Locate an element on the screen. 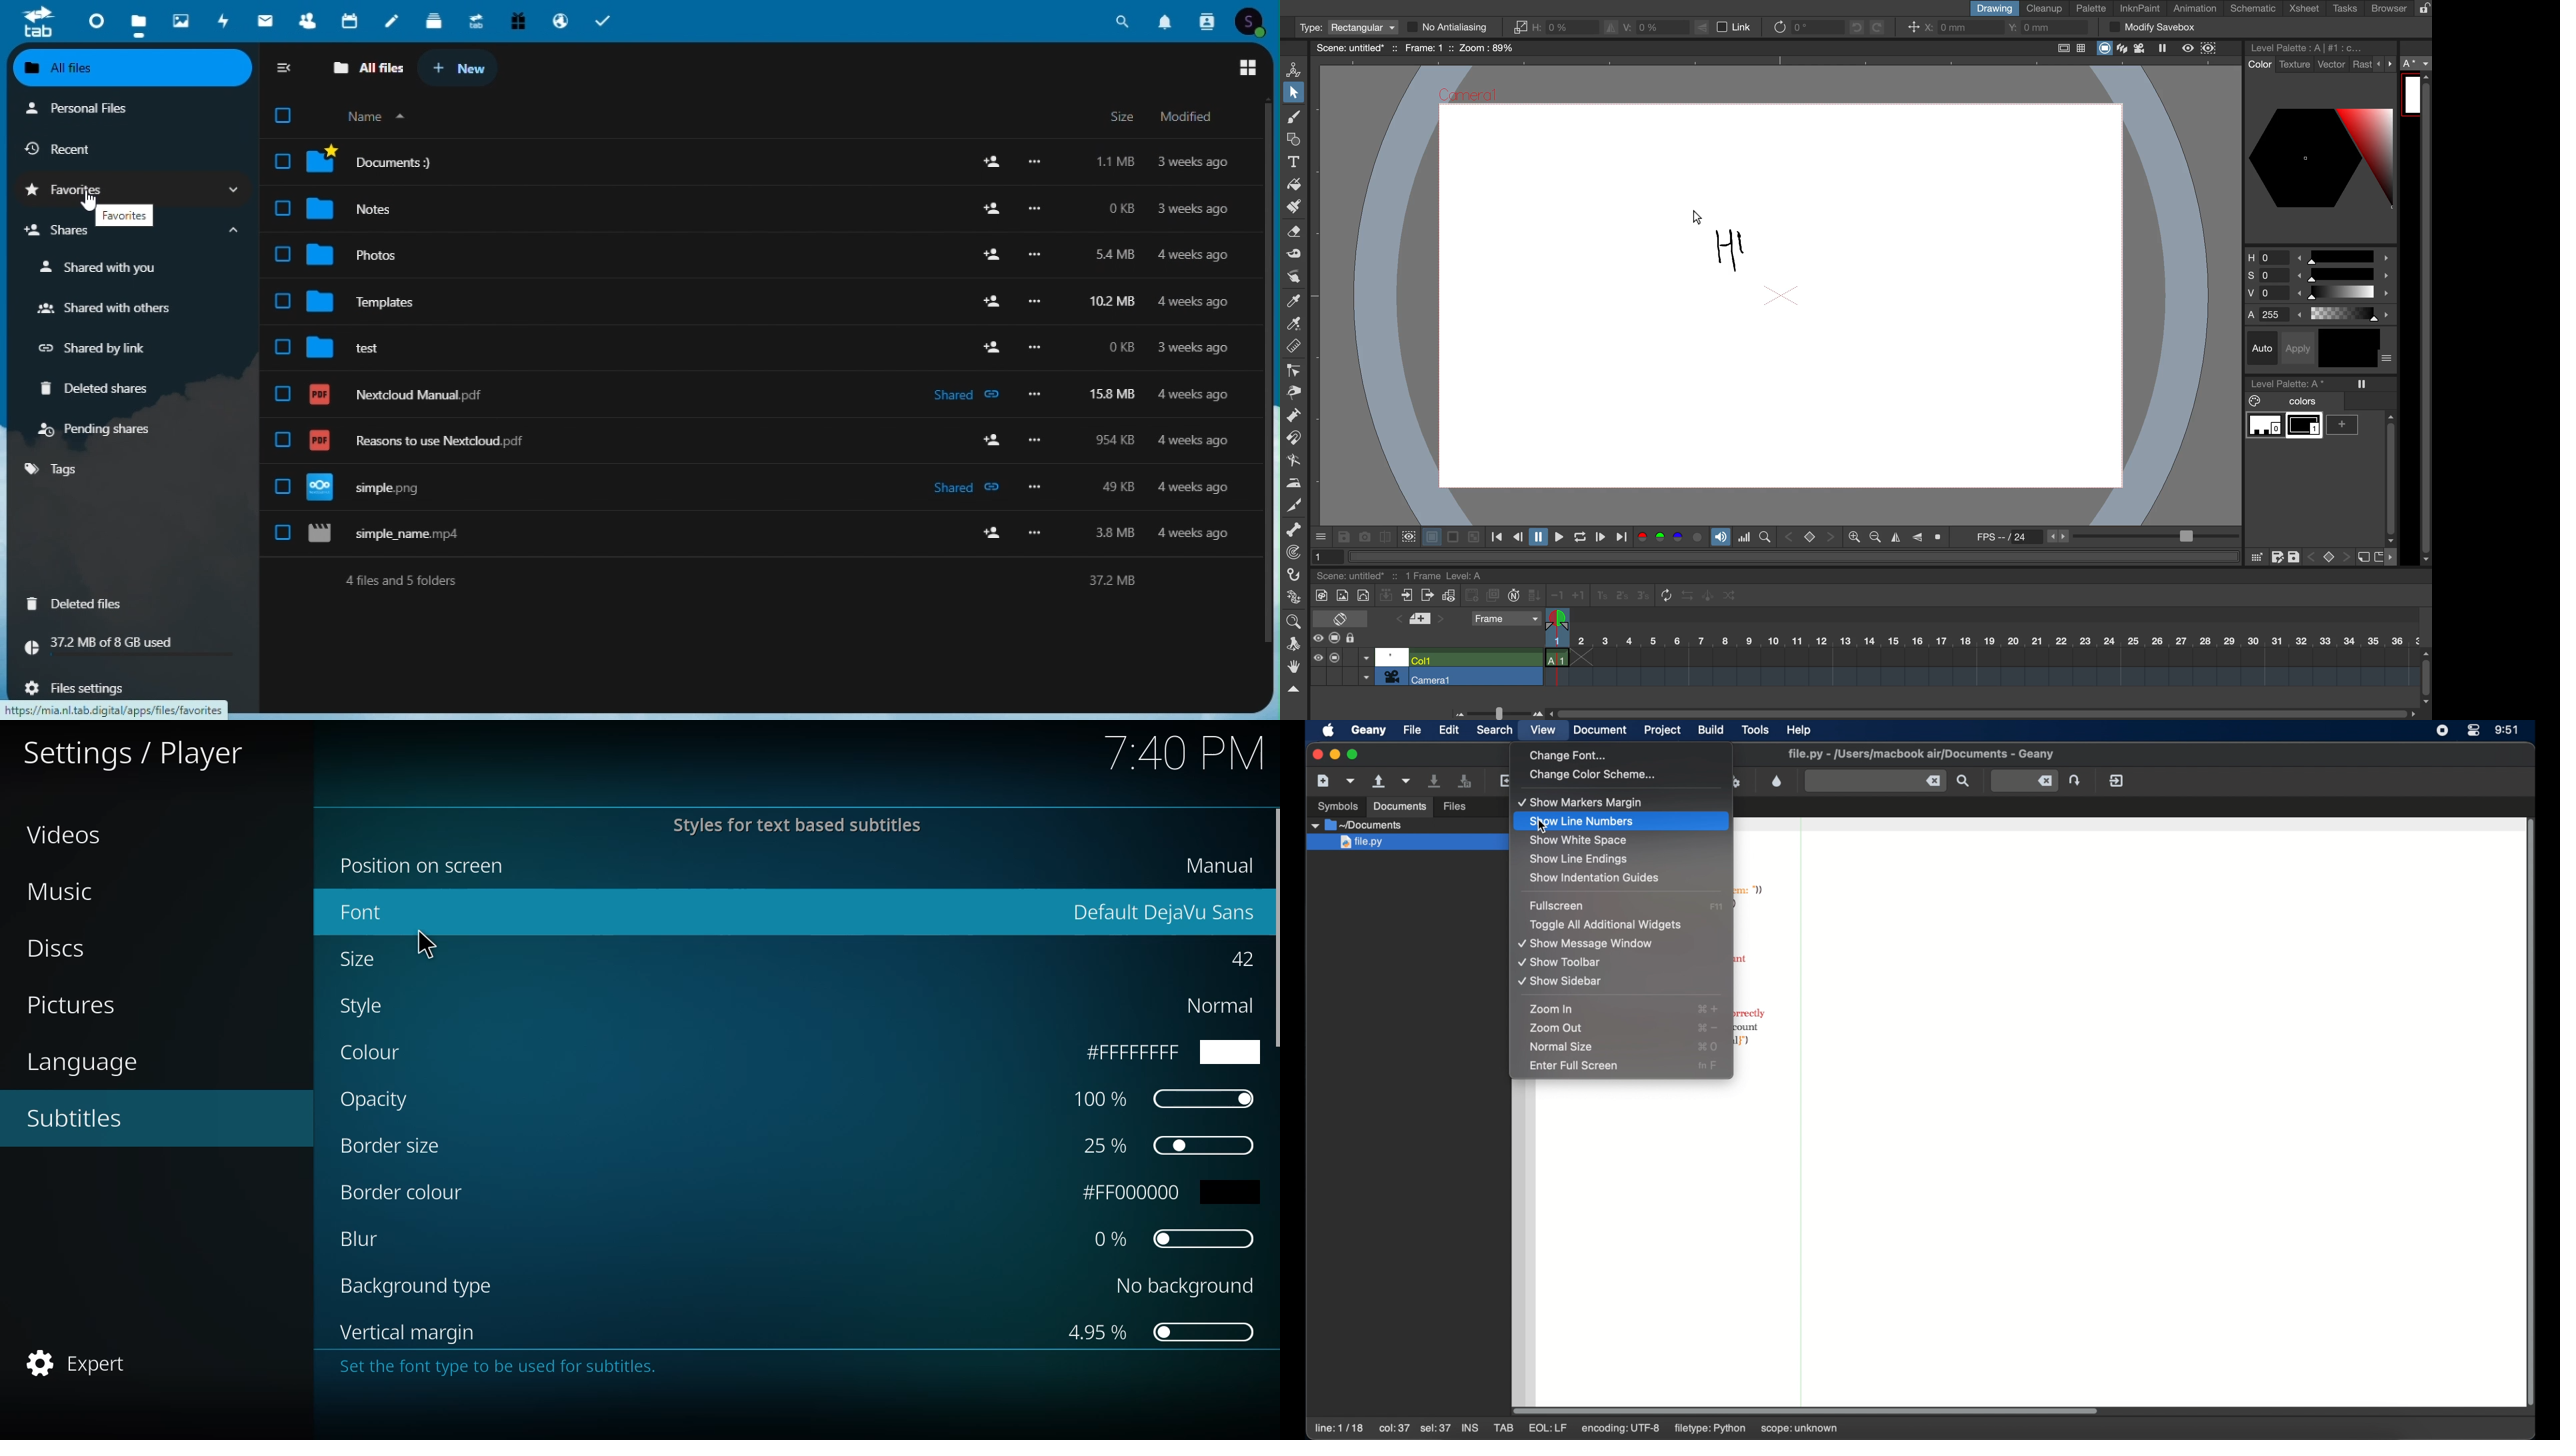  manual configured is located at coordinates (1209, 866).